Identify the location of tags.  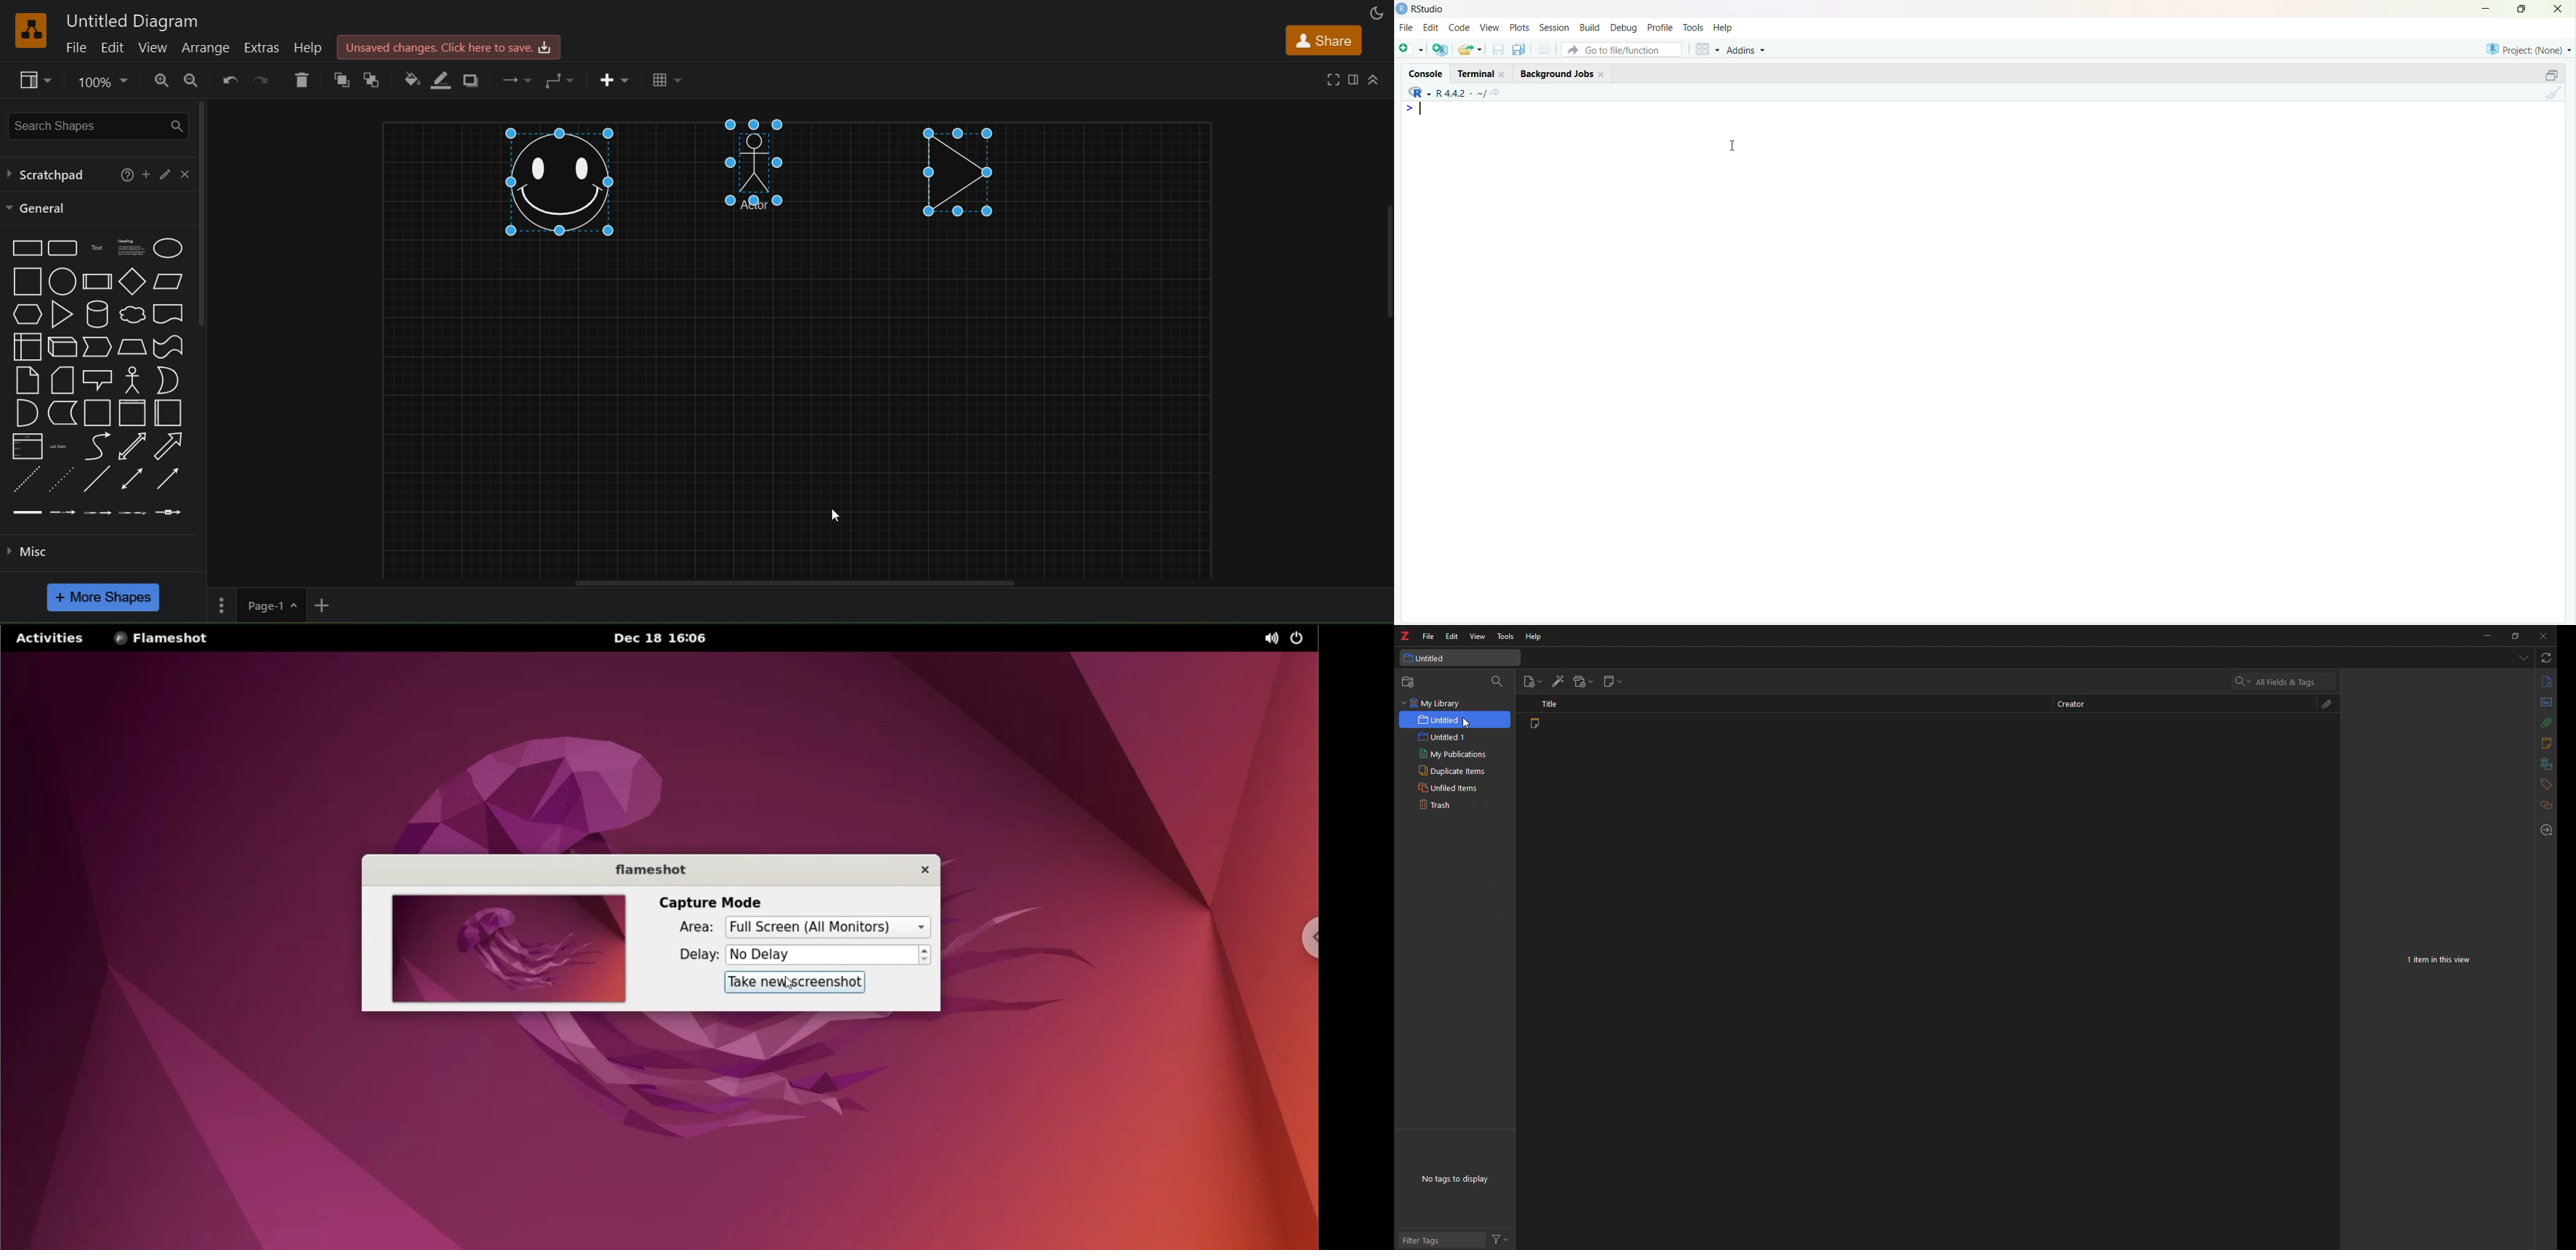
(2546, 784).